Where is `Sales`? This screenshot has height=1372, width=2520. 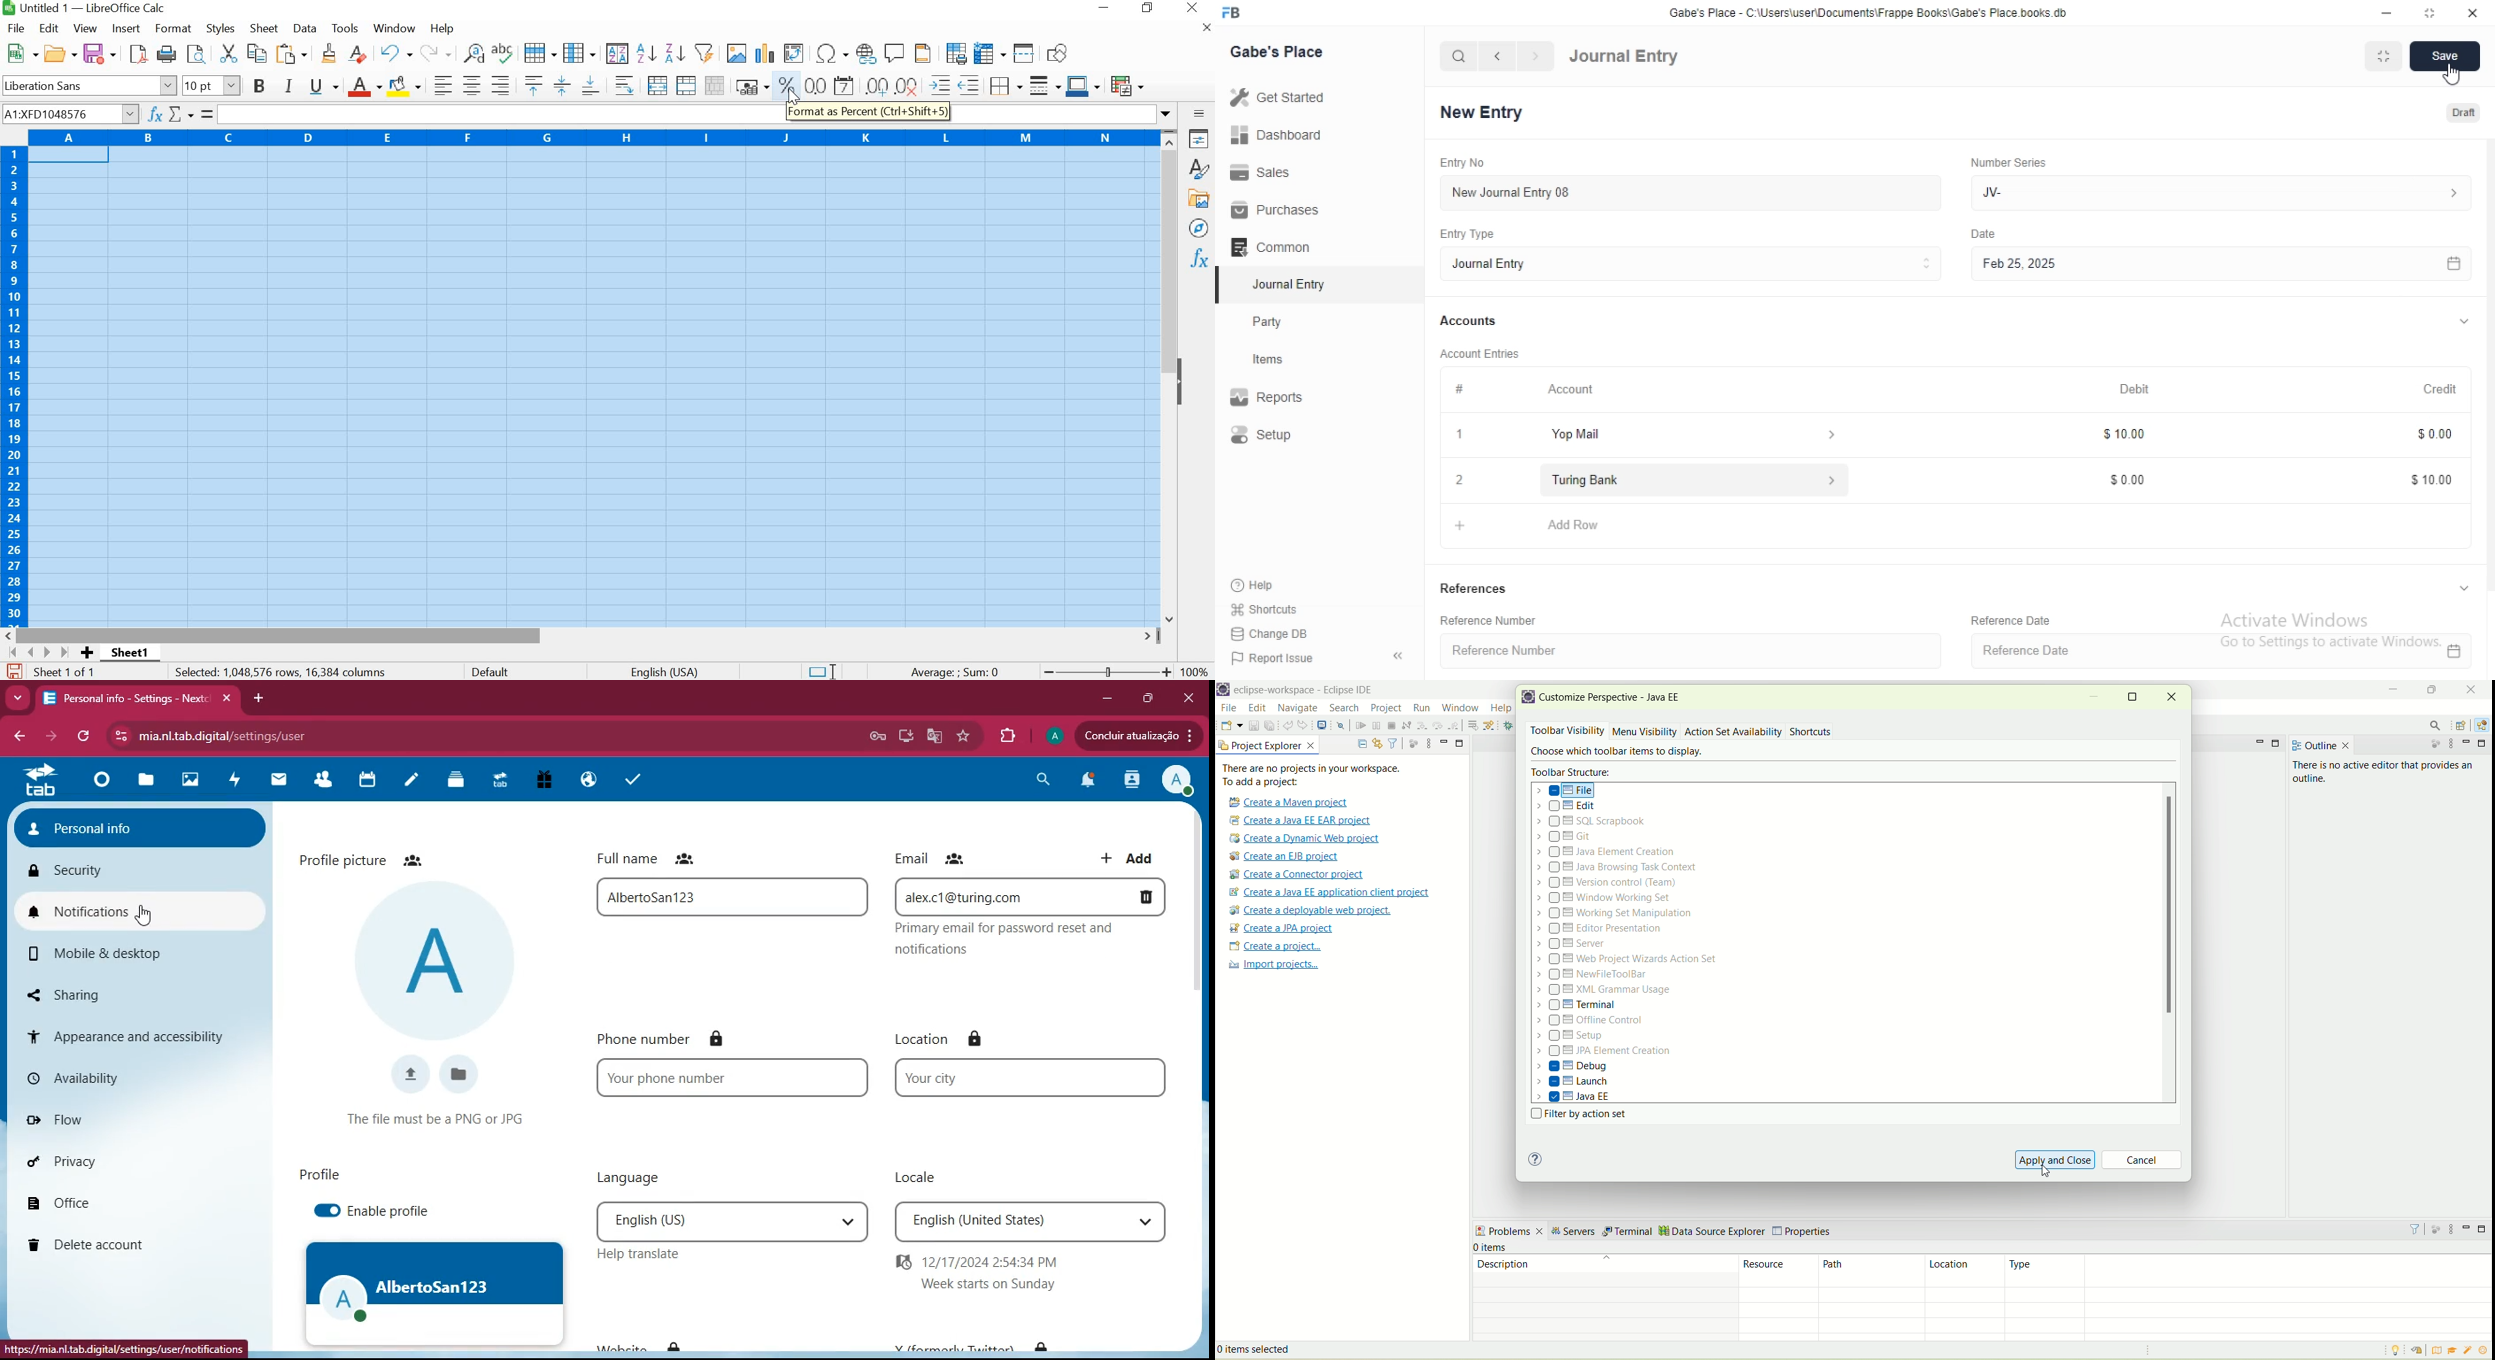 Sales is located at coordinates (1272, 173).